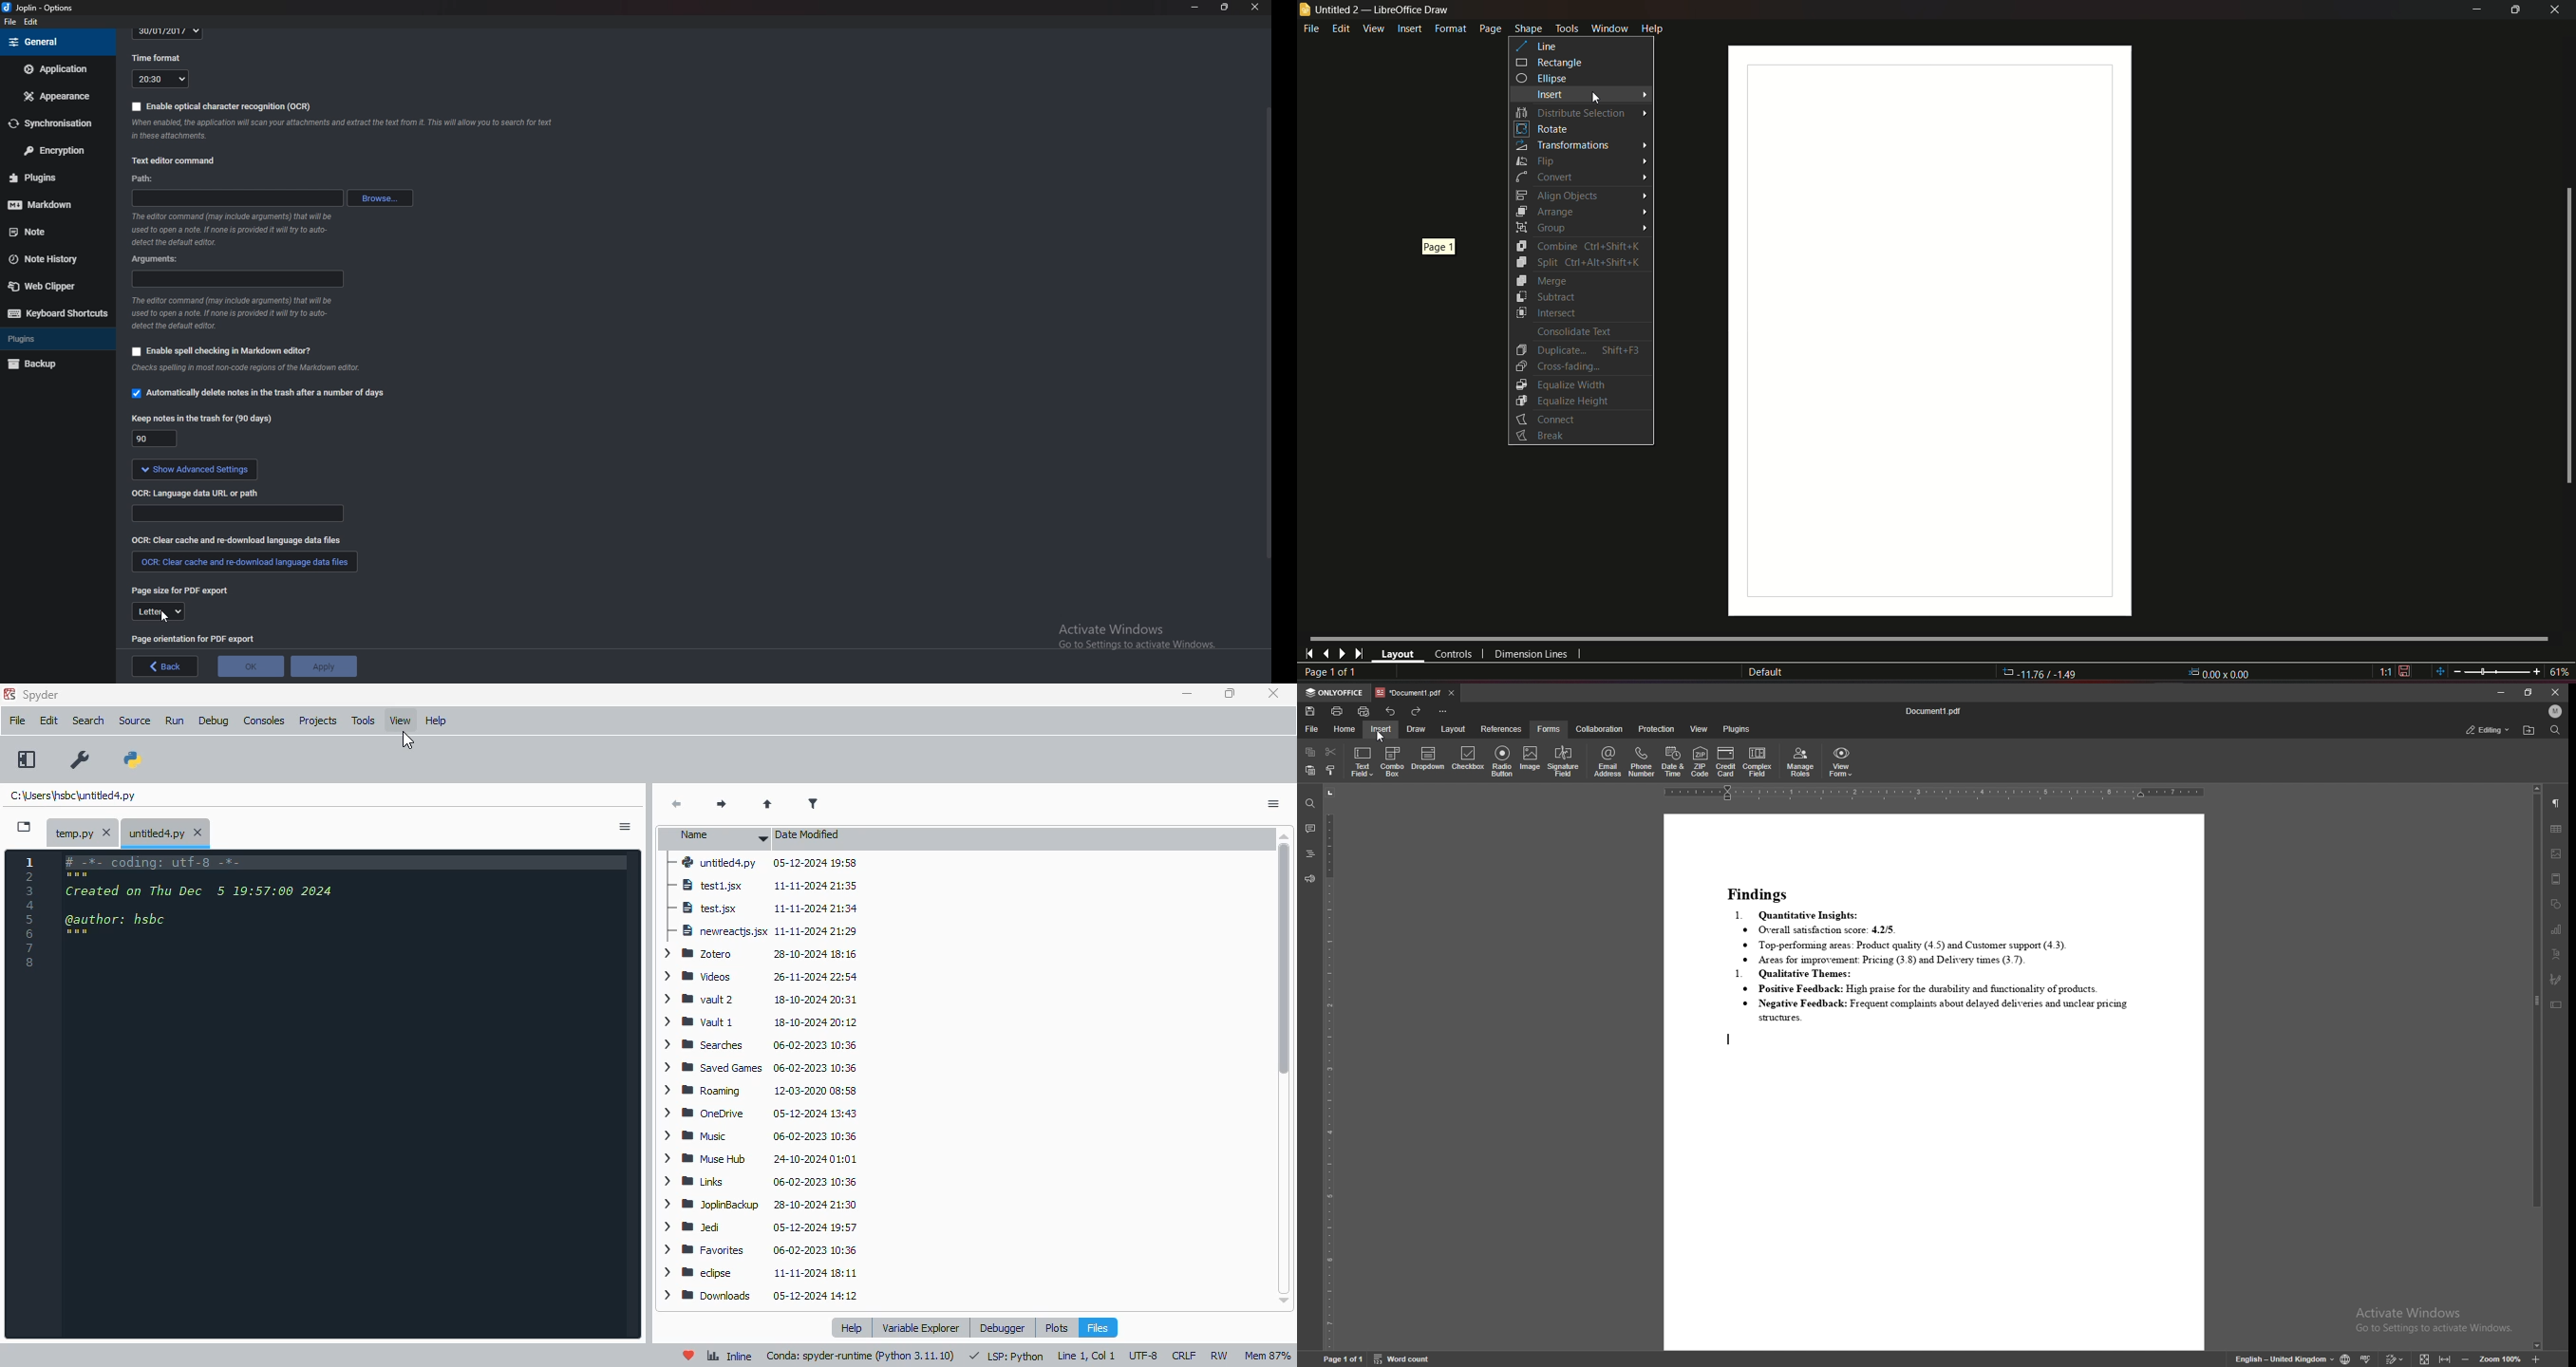 Image resolution: width=2576 pixels, height=1372 pixels. Describe the element at coordinates (160, 79) in the screenshot. I see `20:30` at that location.